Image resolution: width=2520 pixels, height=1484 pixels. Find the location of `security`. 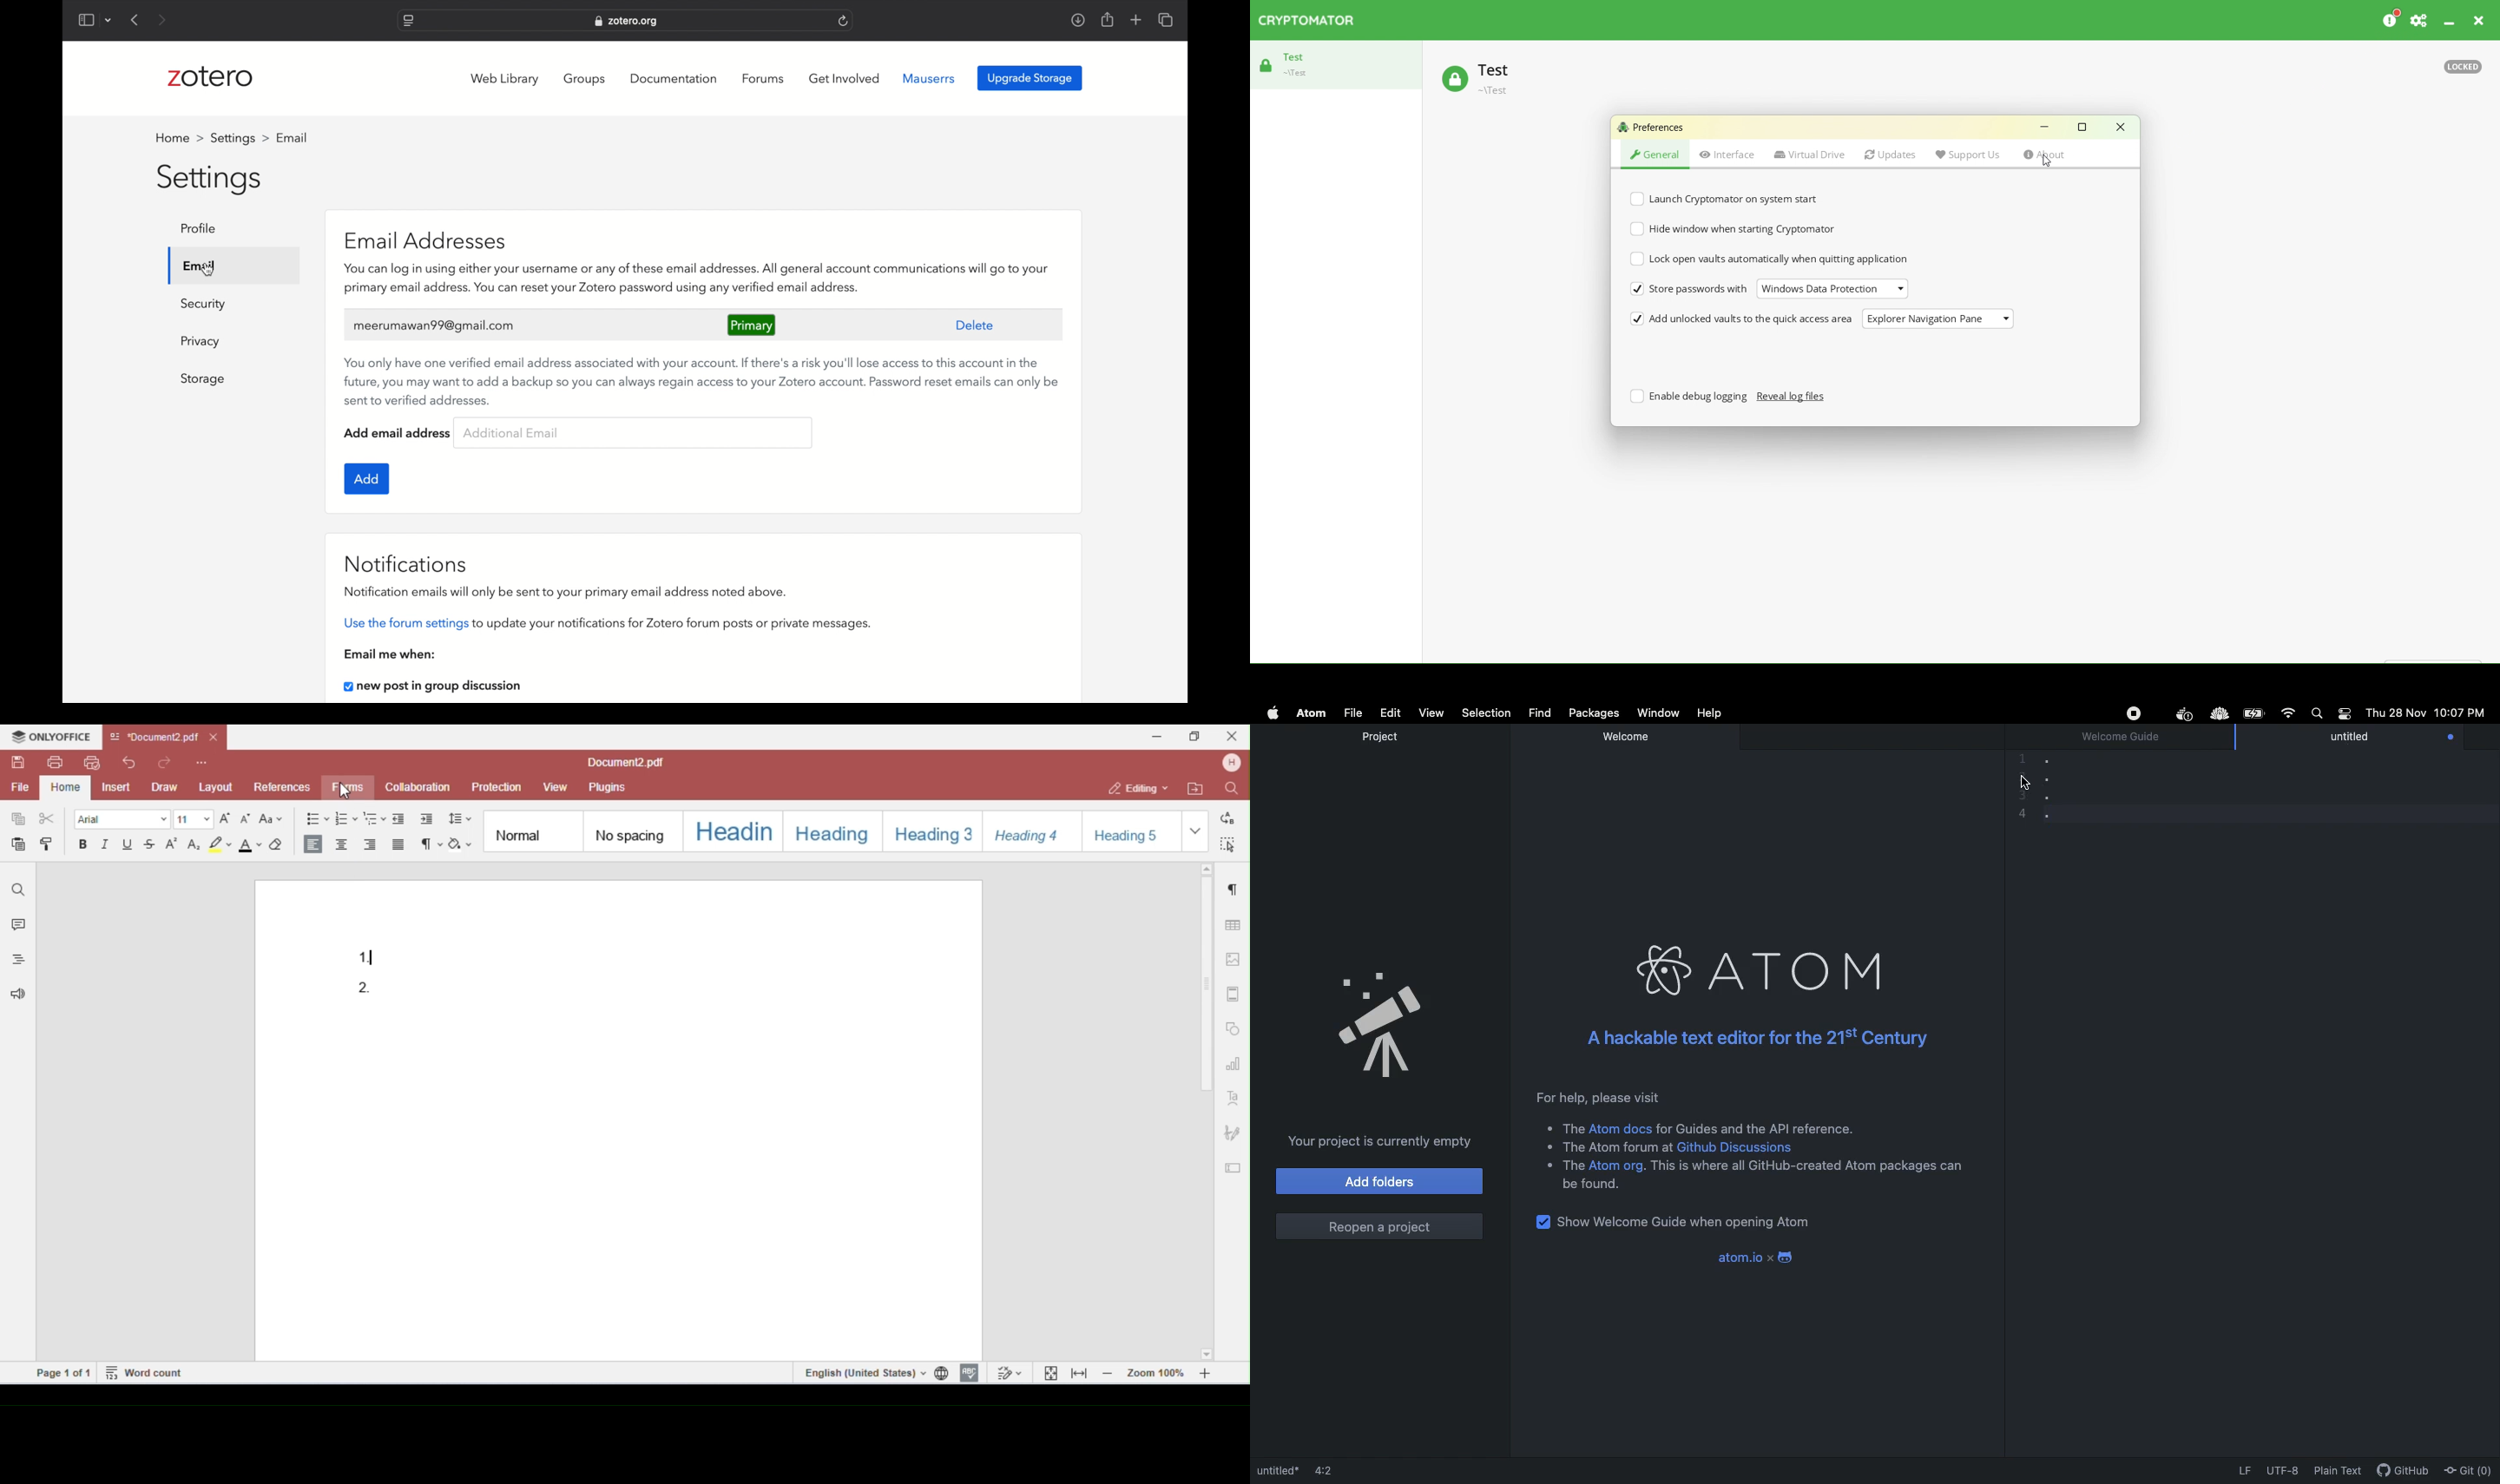

security is located at coordinates (204, 305).